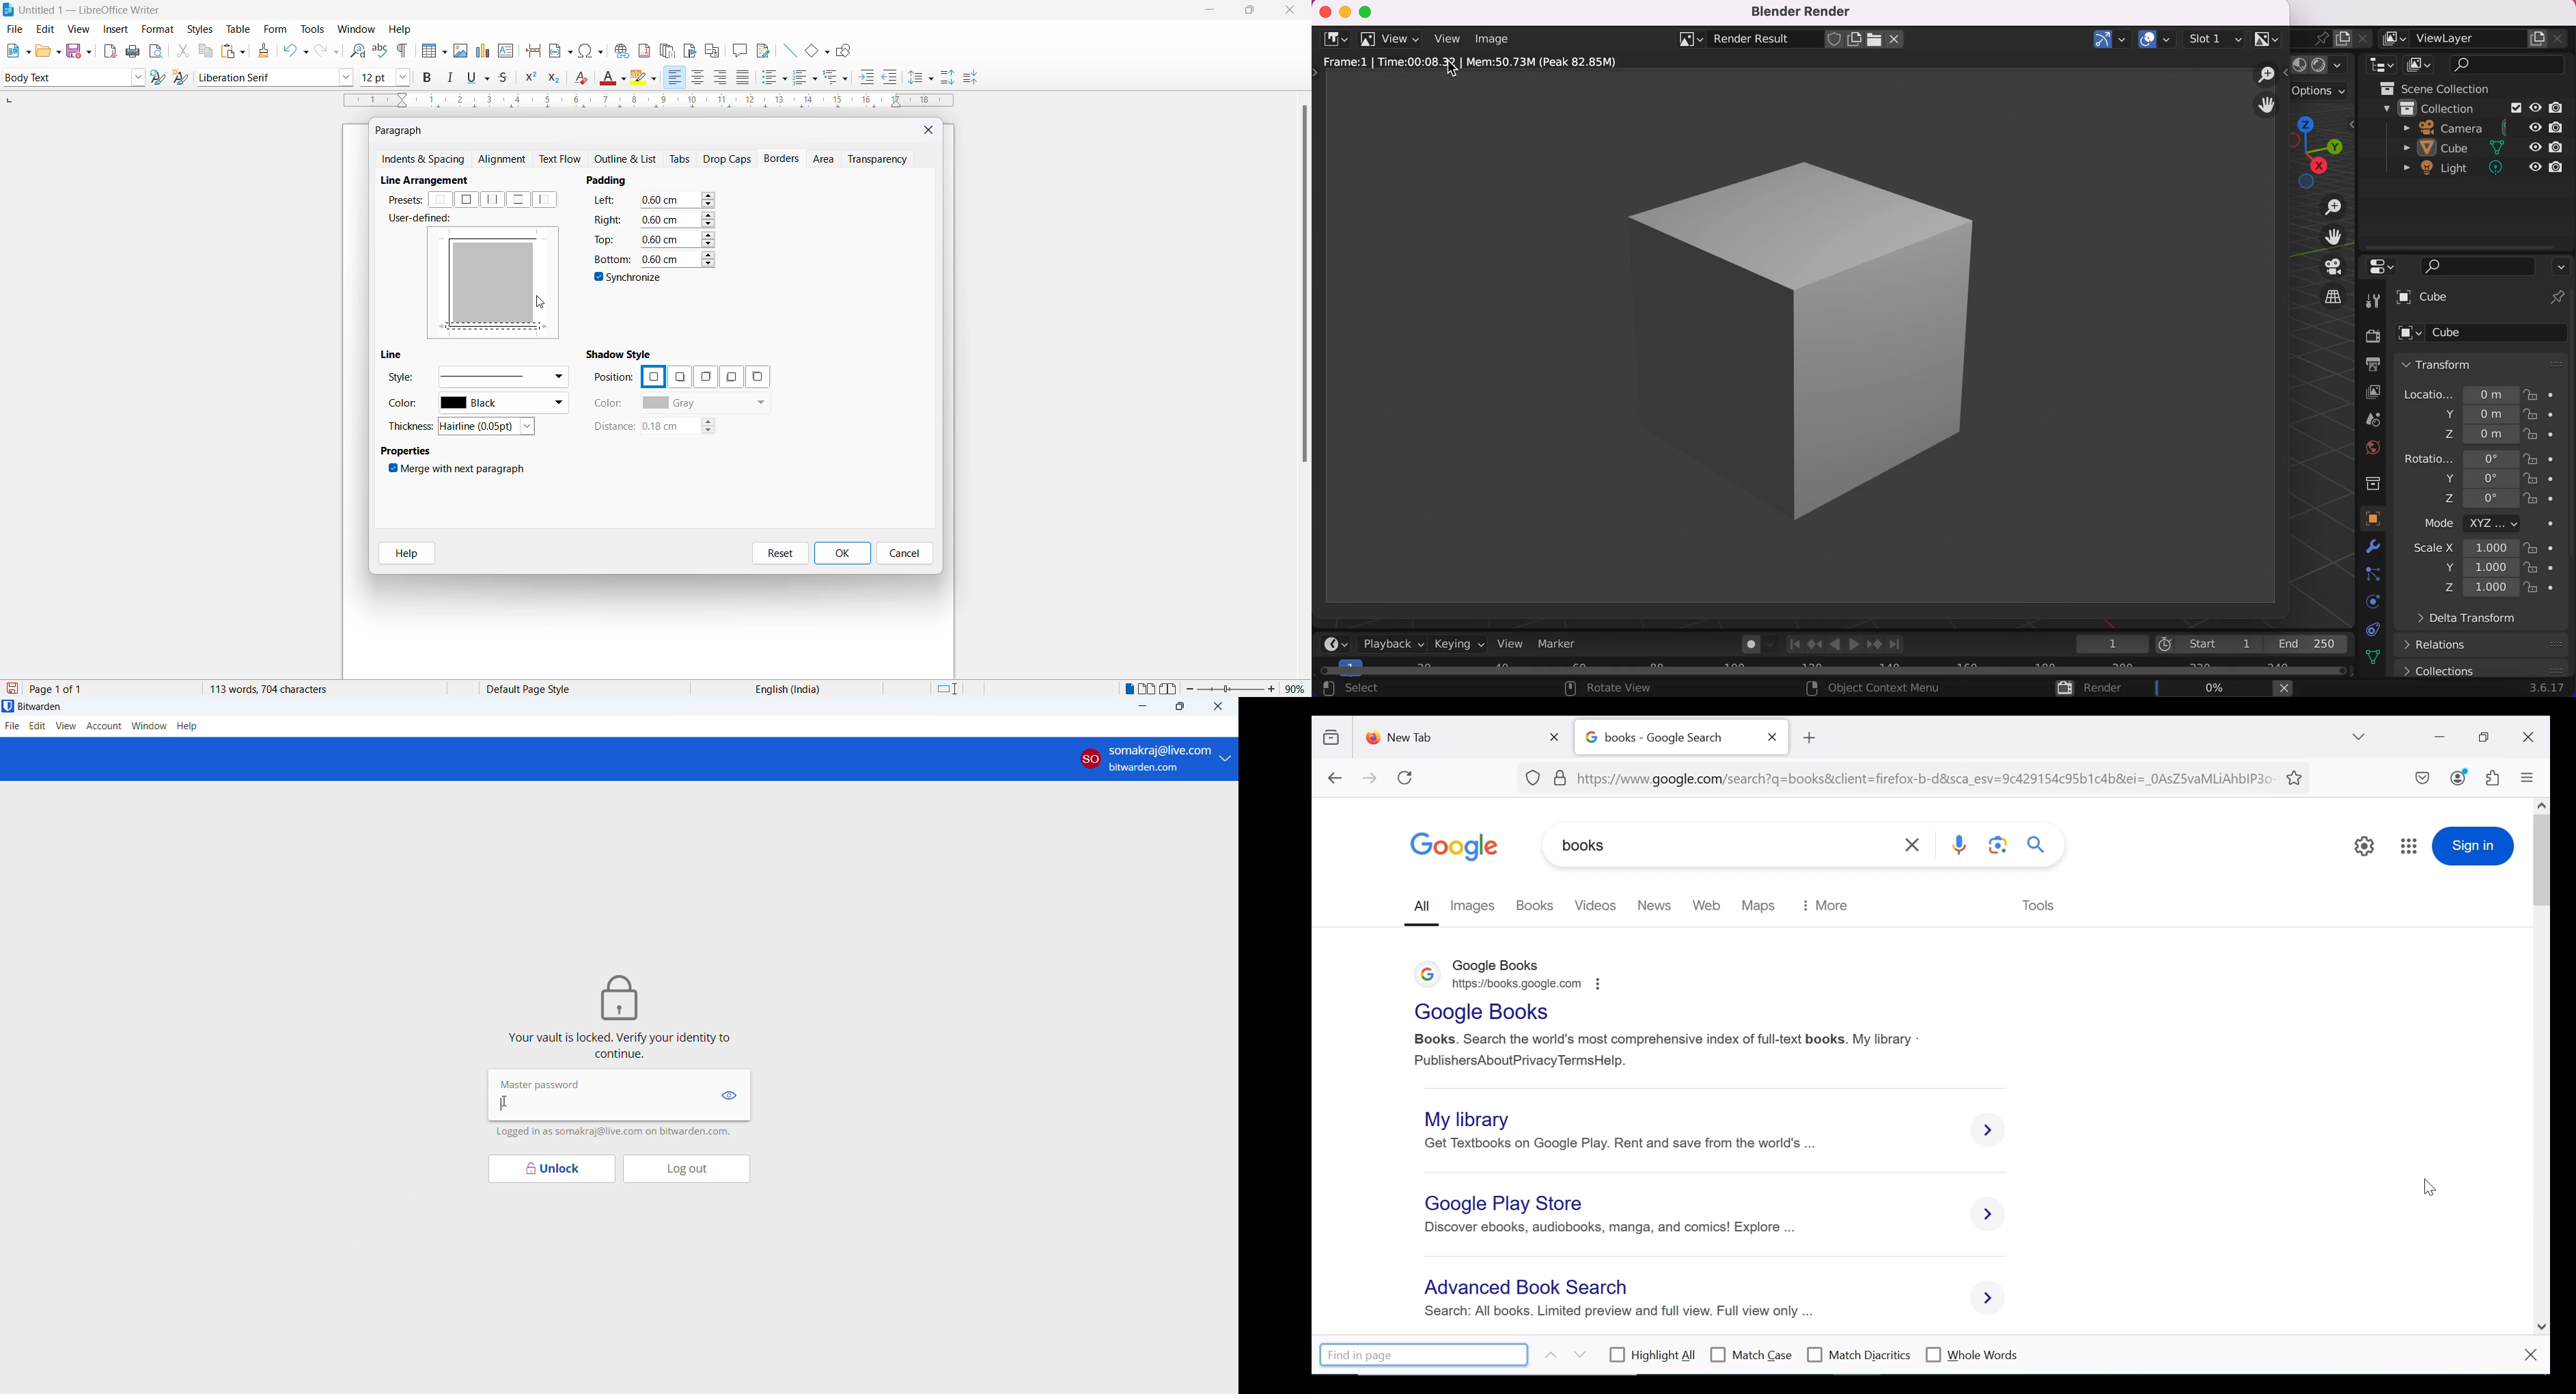  Describe the element at coordinates (482, 52) in the screenshot. I see `insert chart` at that location.